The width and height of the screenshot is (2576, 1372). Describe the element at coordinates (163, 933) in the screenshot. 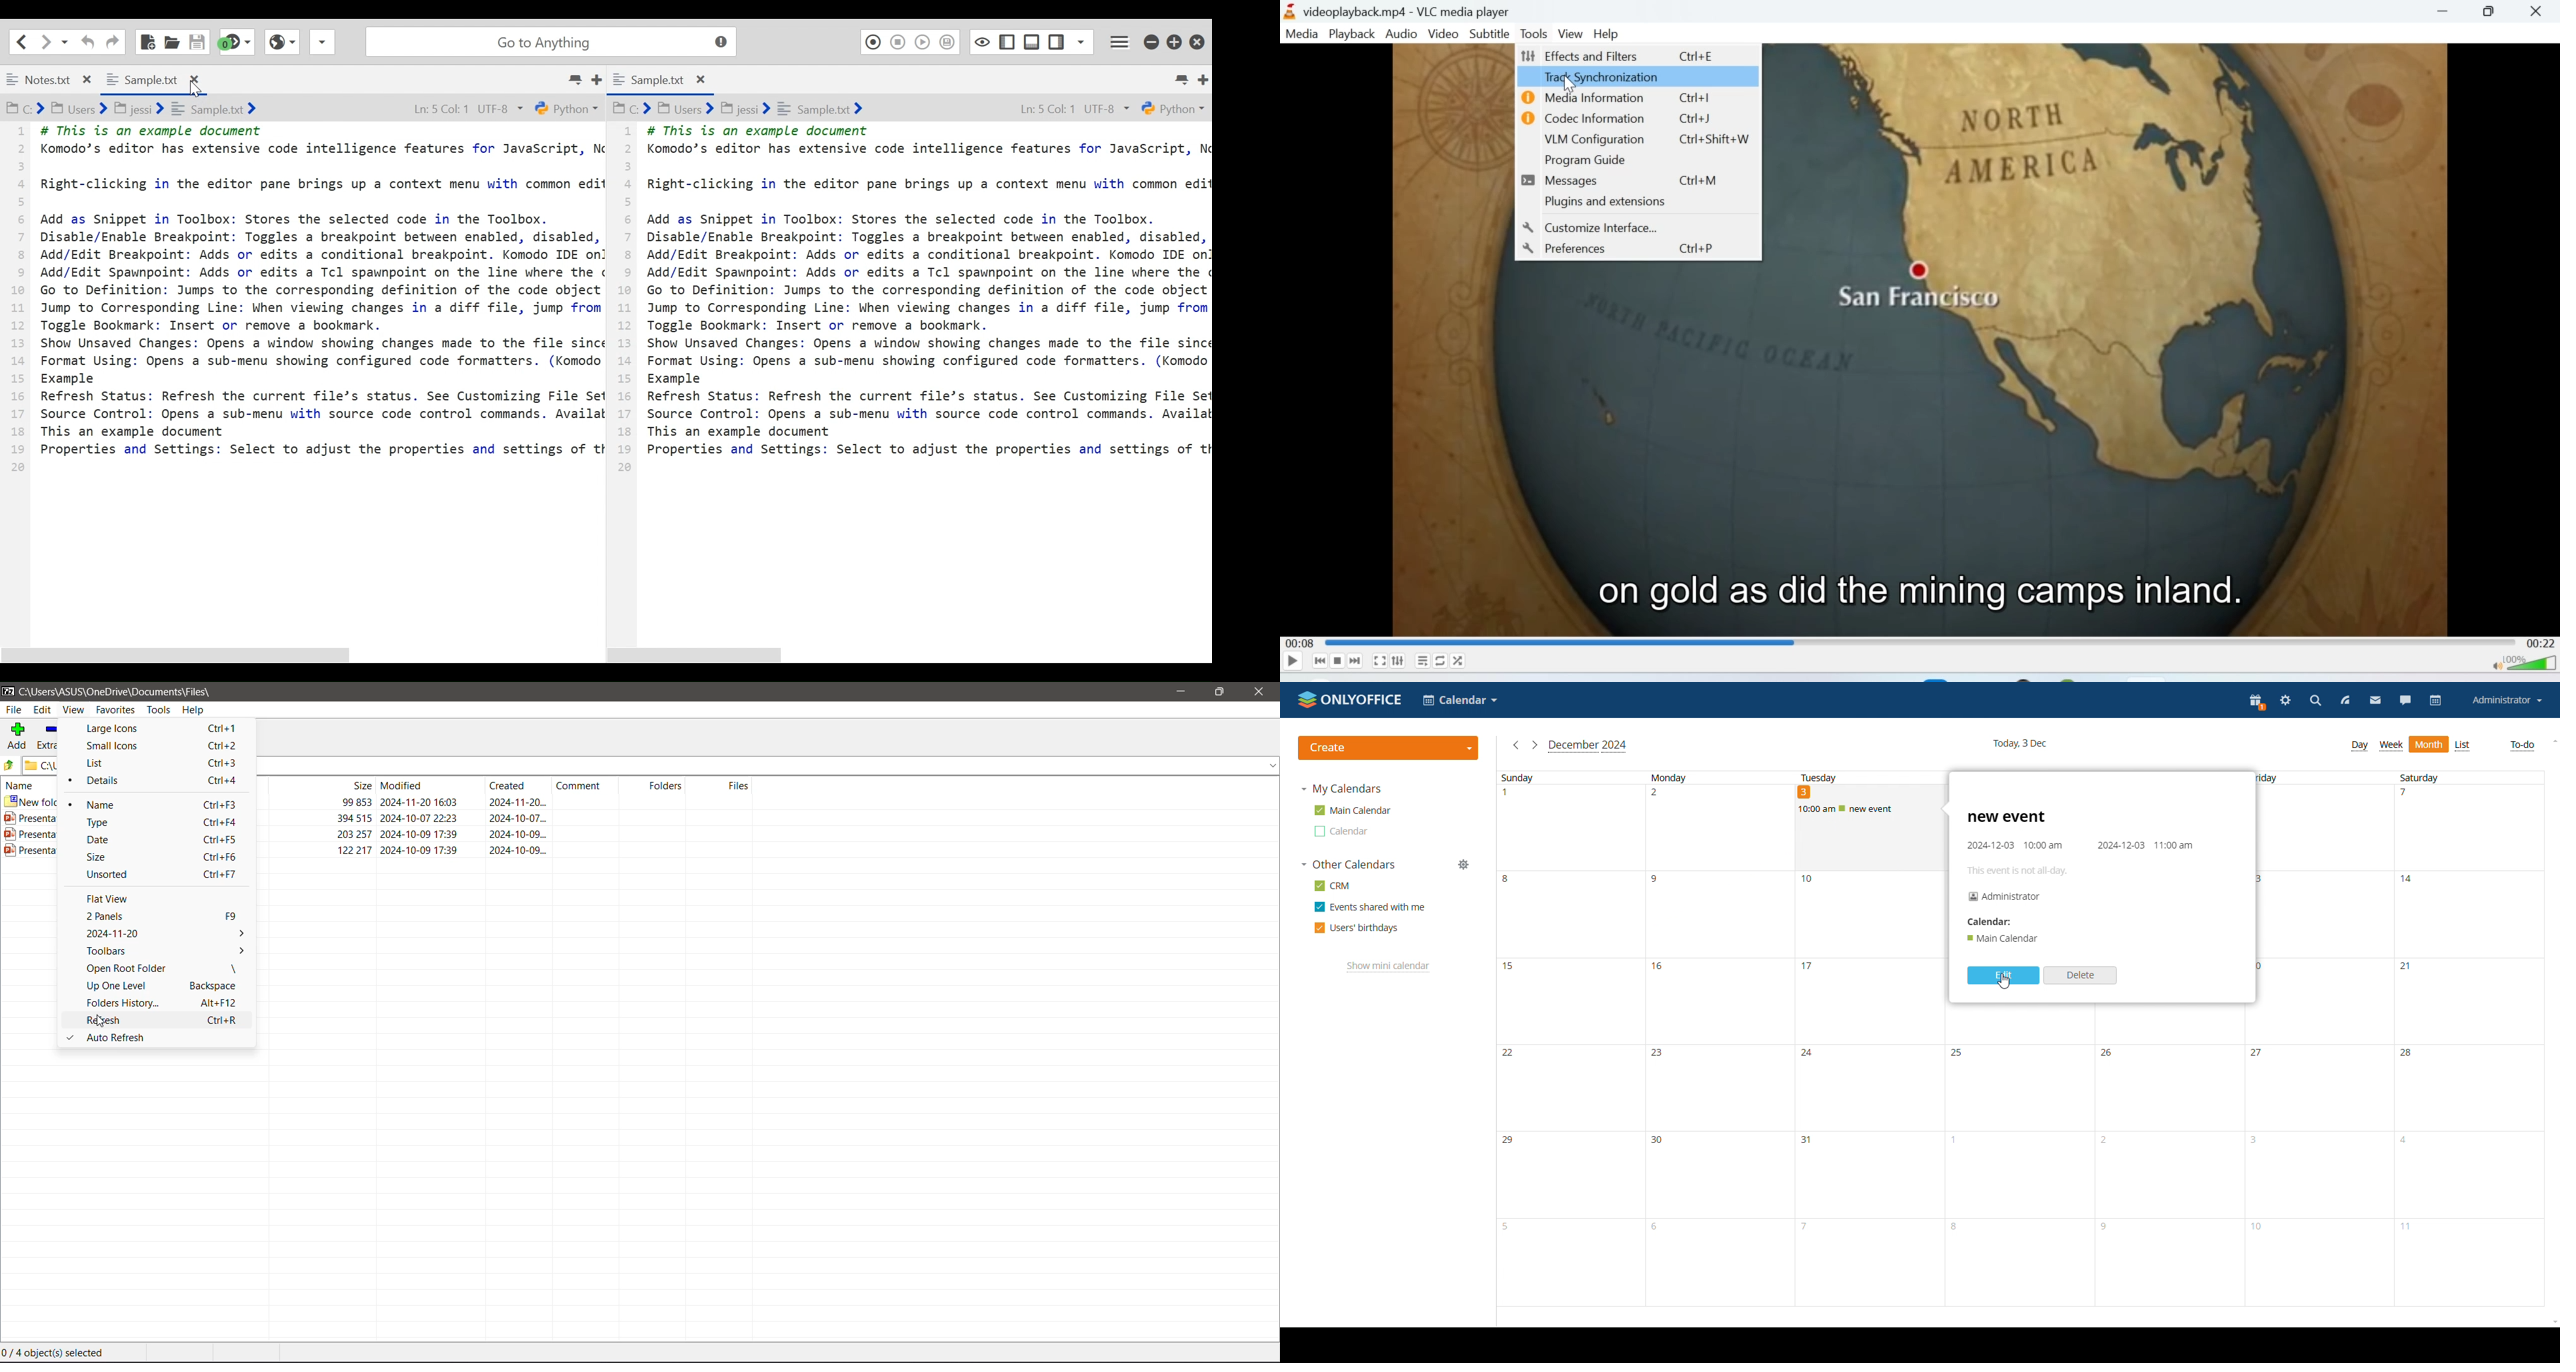

I see `2024 -11-20` at that location.